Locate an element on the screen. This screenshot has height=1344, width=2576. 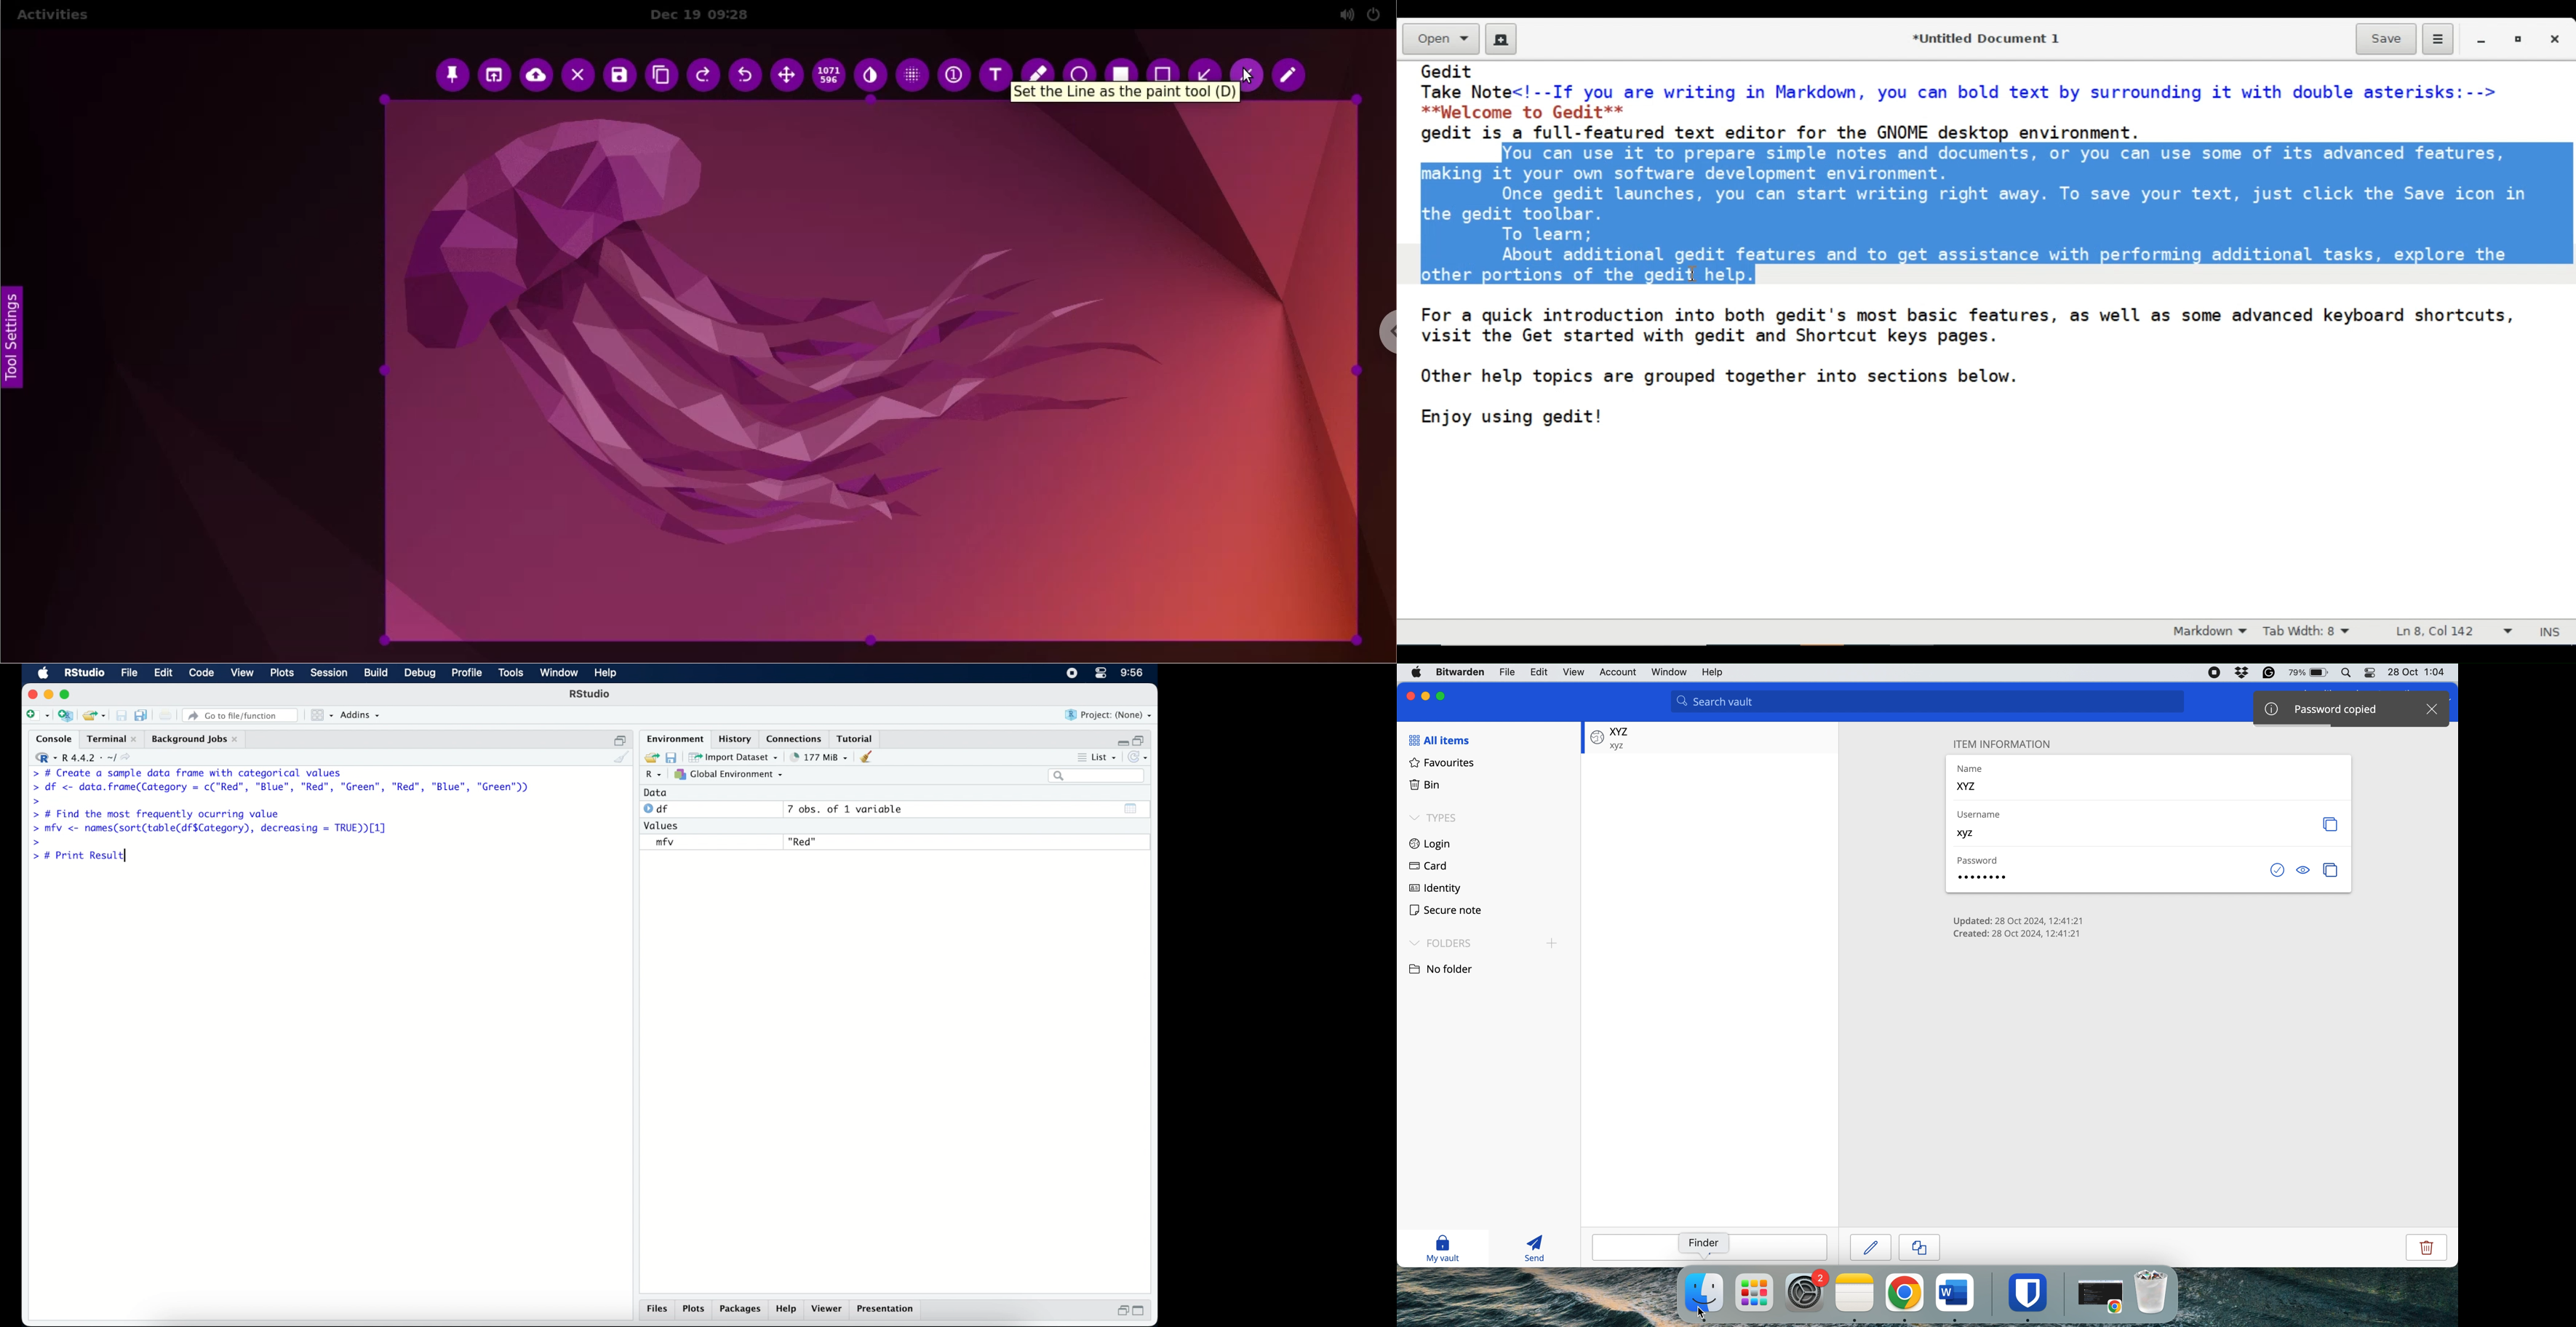
session is located at coordinates (329, 673).